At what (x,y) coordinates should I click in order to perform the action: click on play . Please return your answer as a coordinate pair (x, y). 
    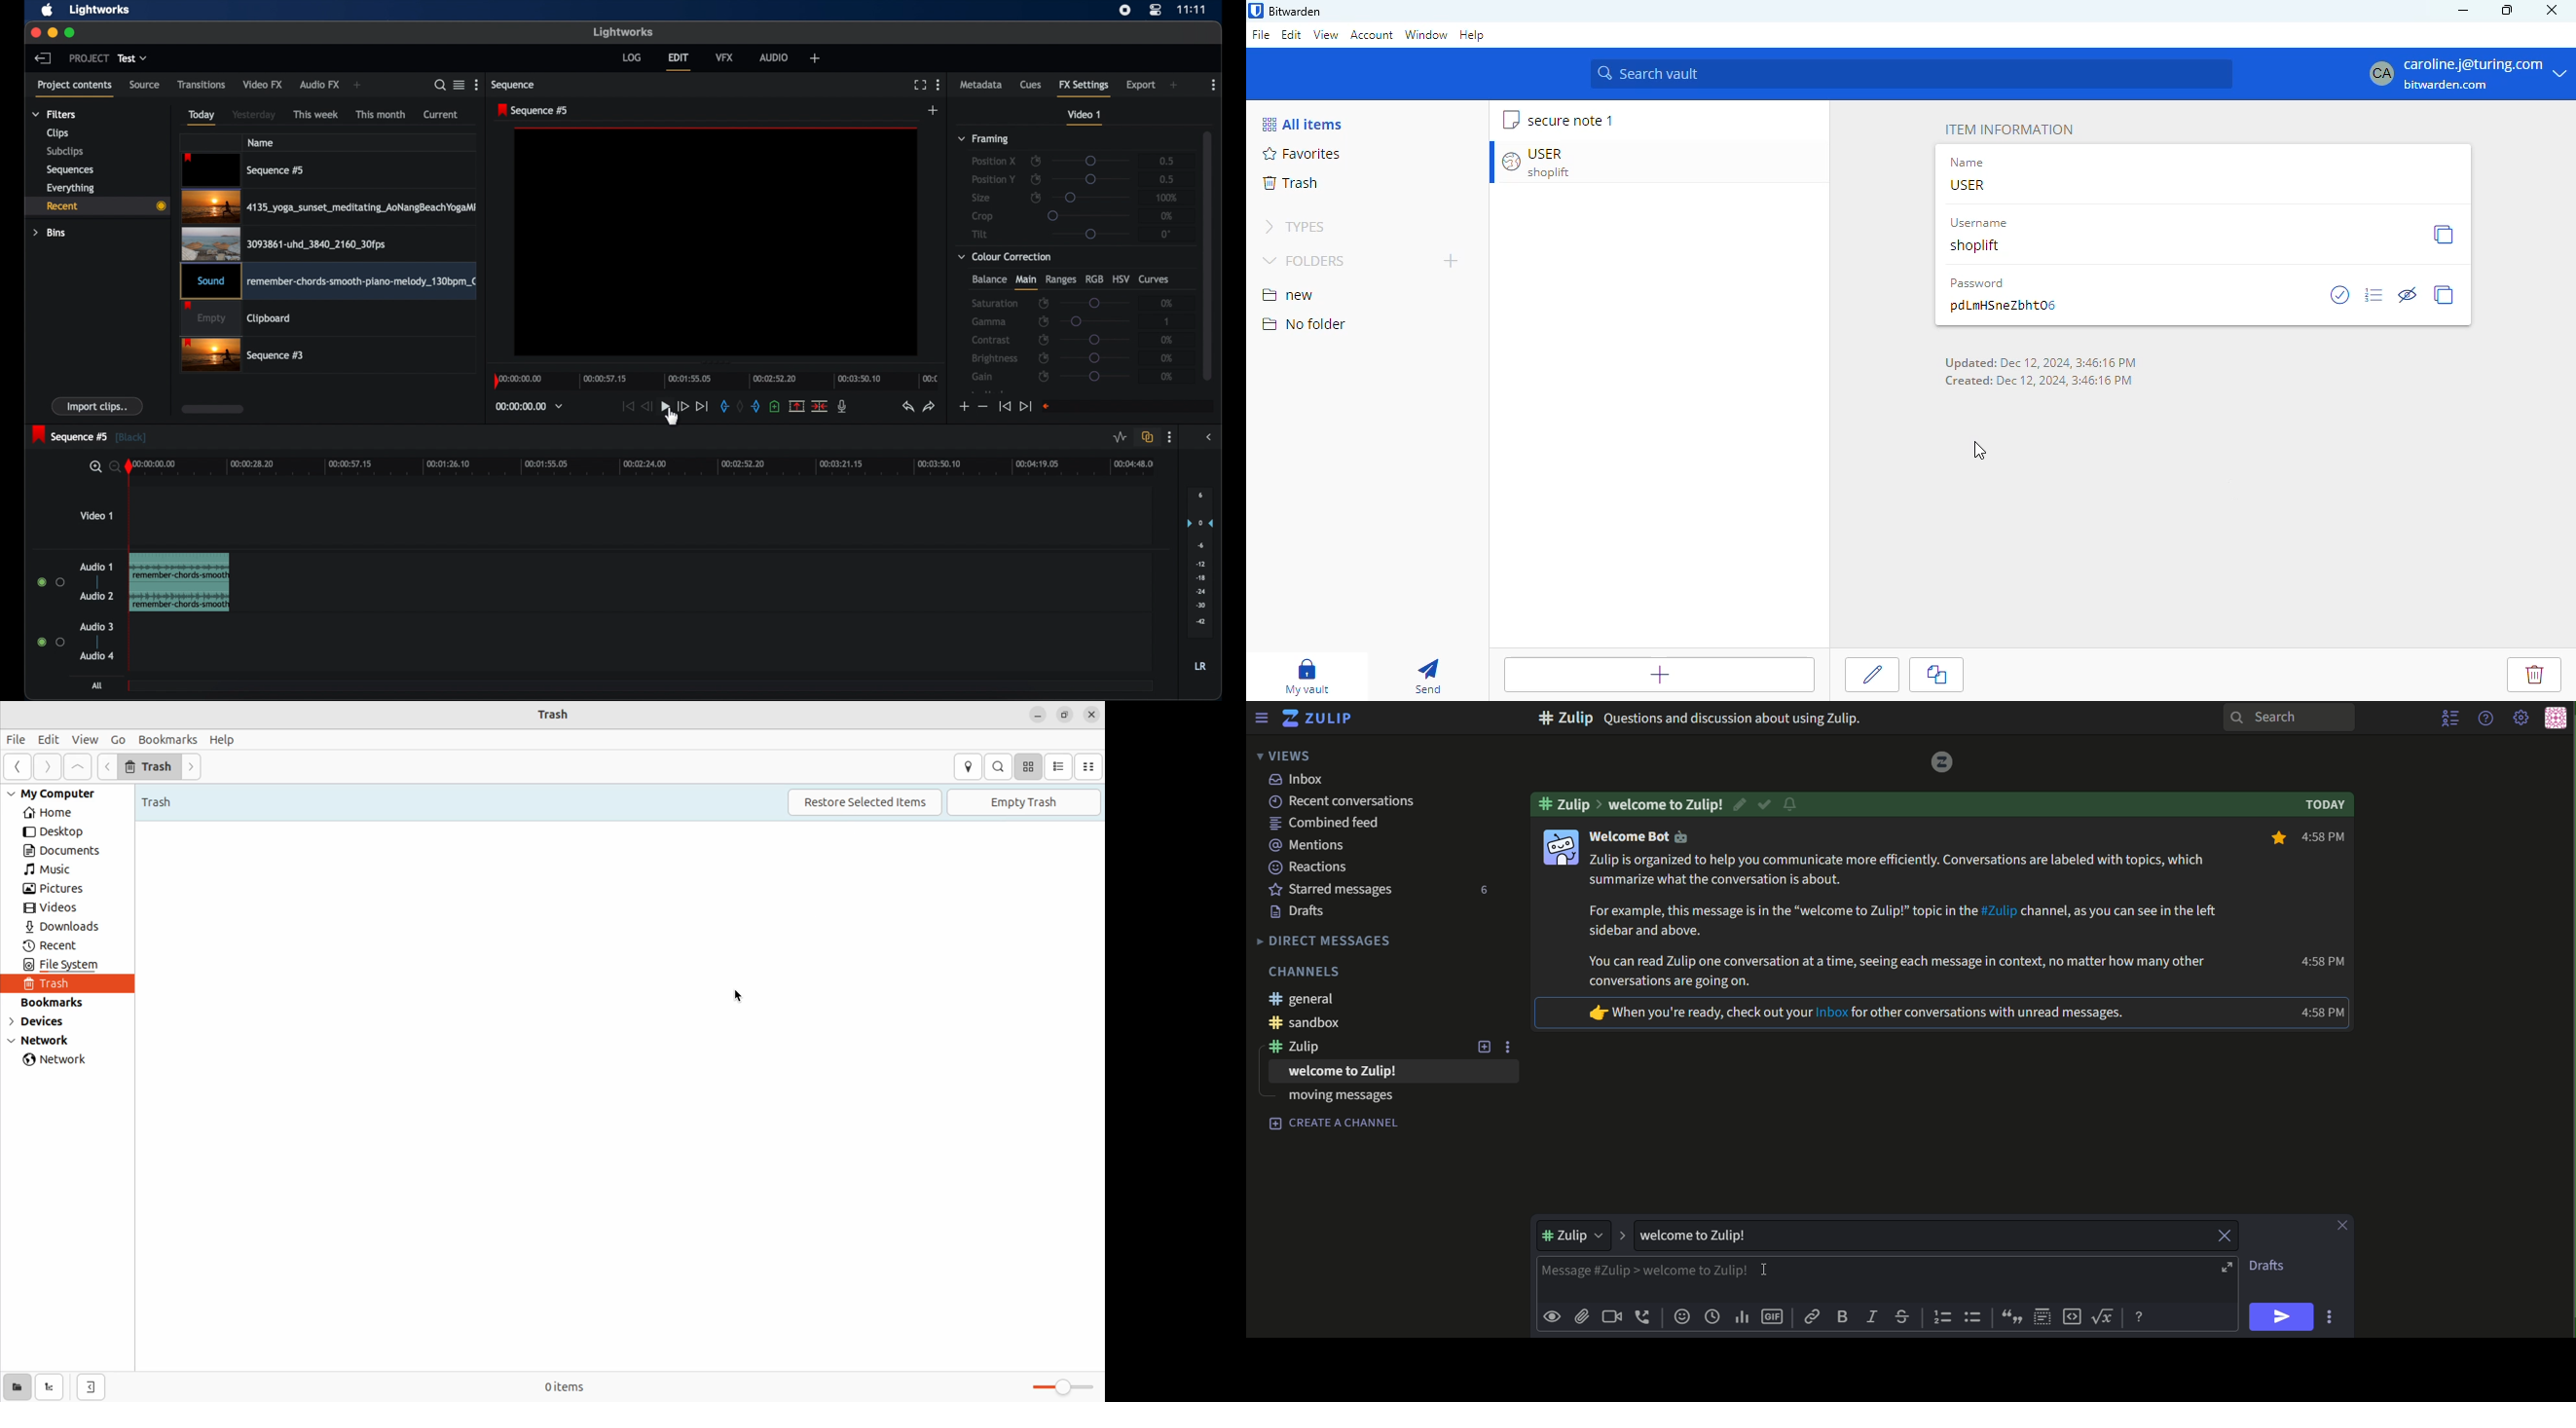
    Looking at the image, I should click on (665, 407).